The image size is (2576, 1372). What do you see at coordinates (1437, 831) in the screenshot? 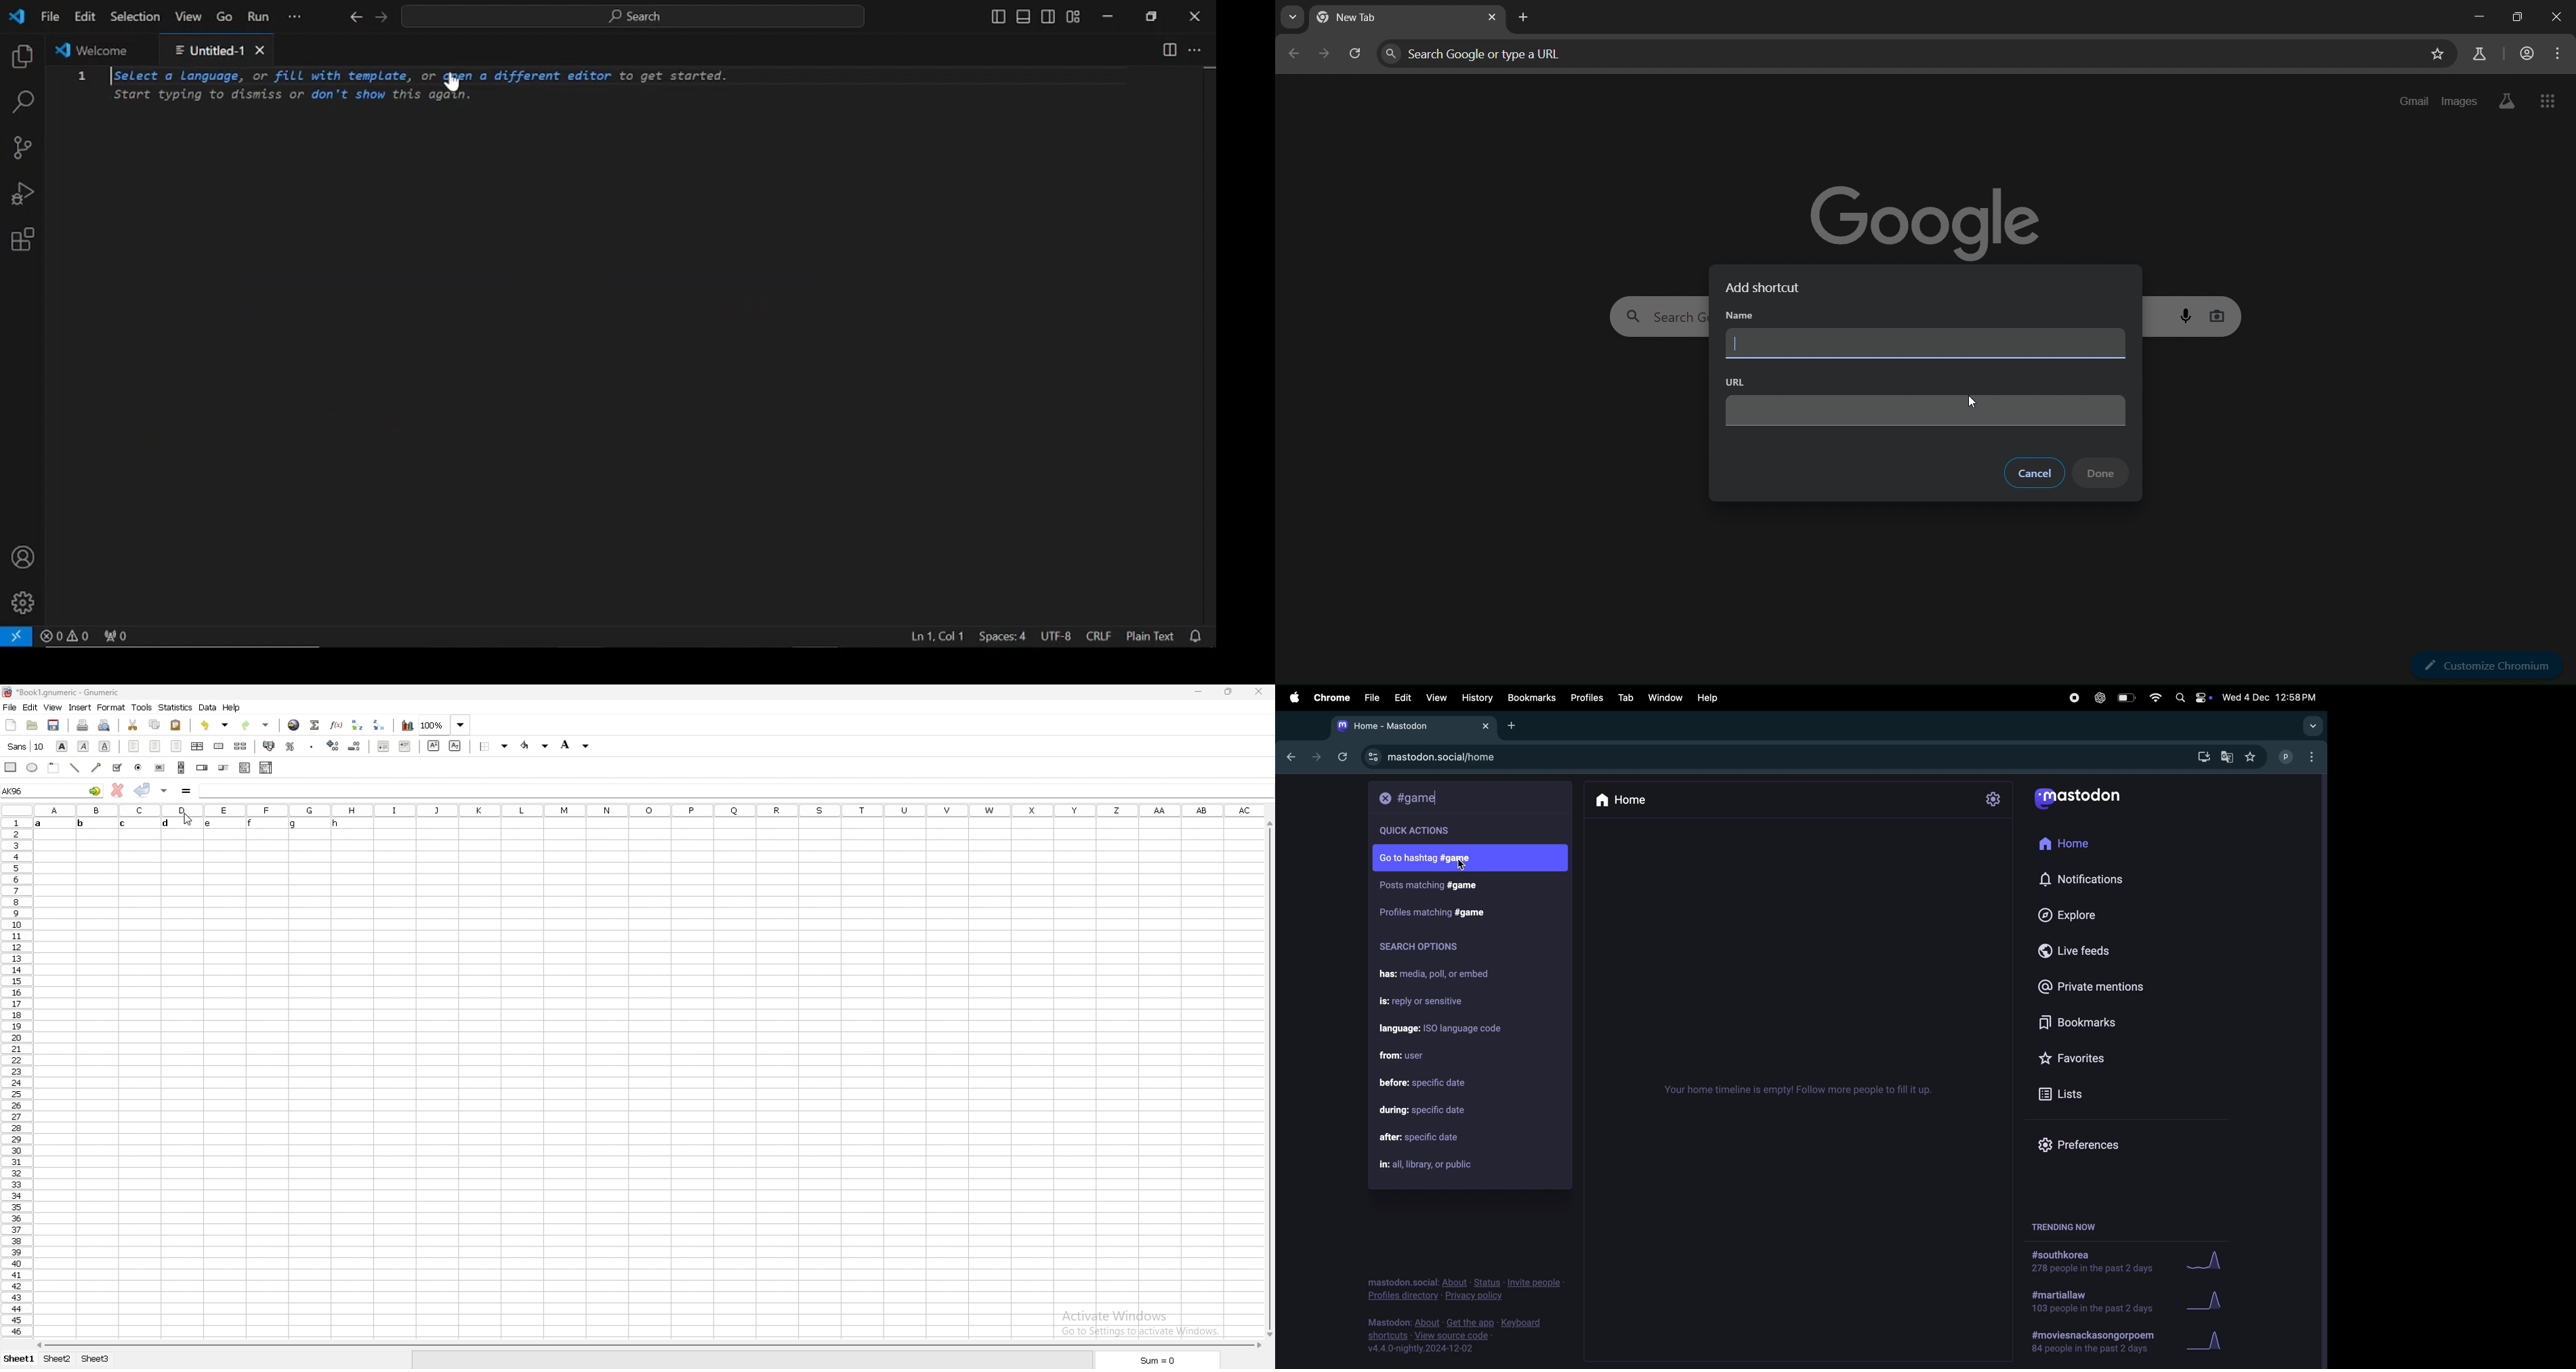
I see `Recent searches` at bounding box center [1437, 831].